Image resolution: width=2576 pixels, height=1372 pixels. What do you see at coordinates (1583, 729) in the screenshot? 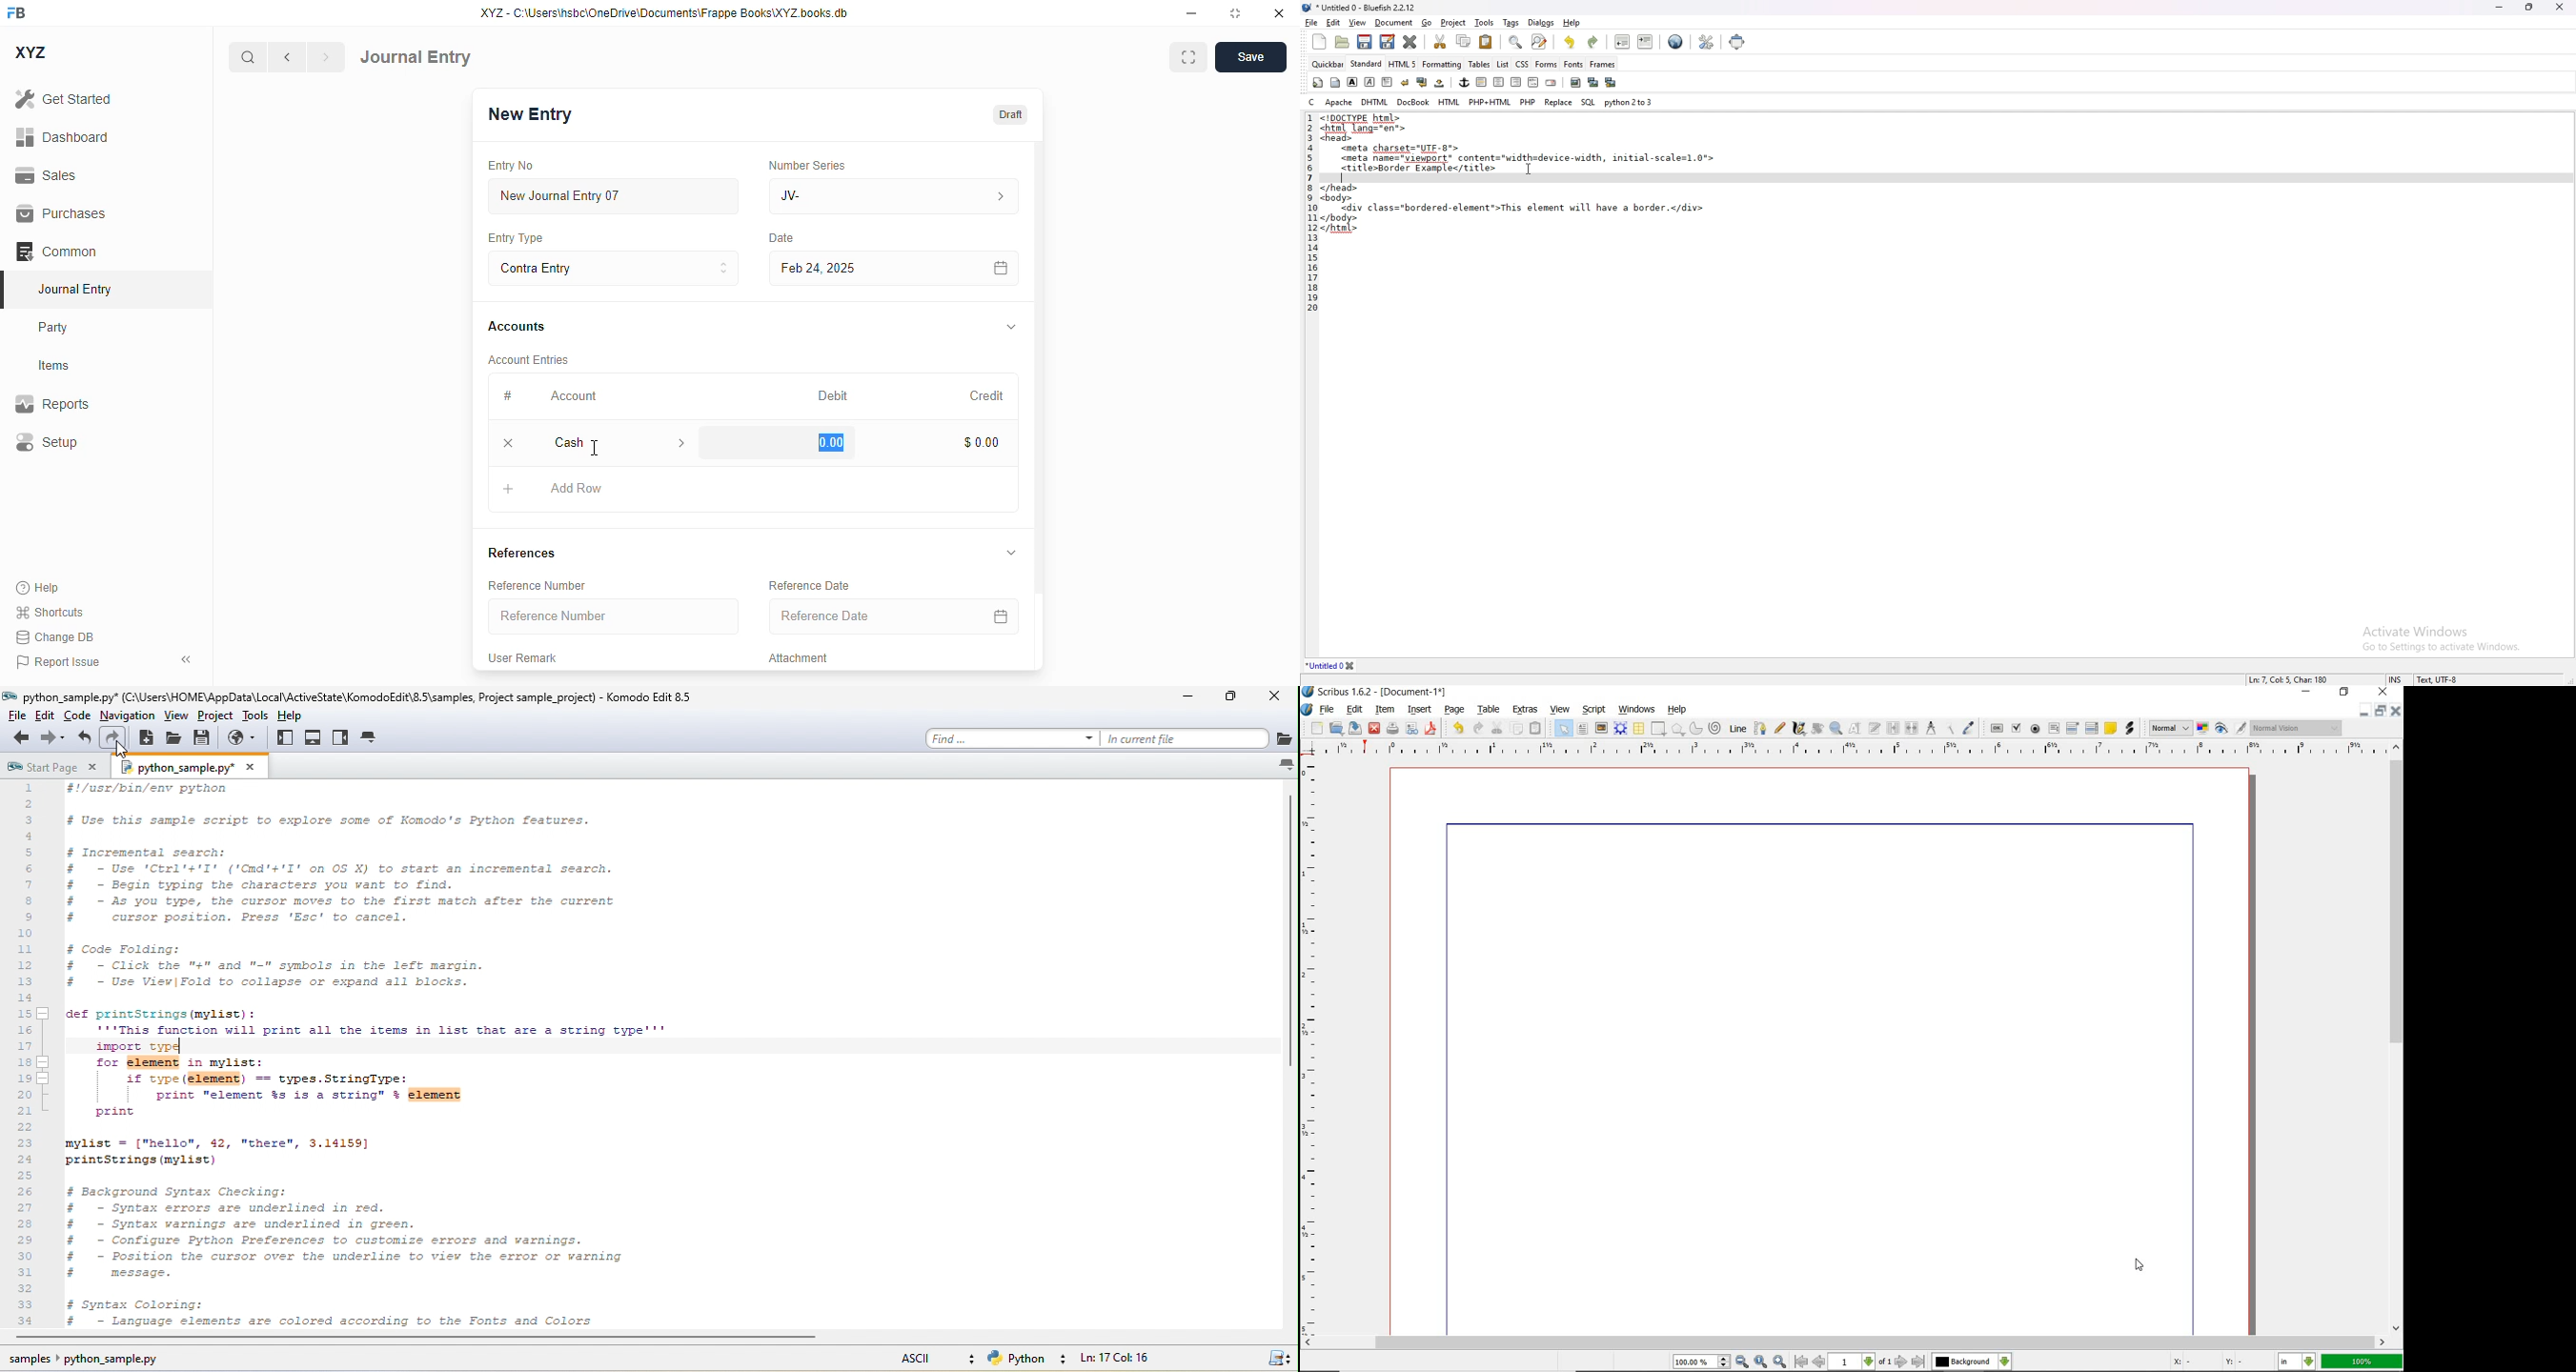
I see `text frame` at bounding box center [1583, 729].